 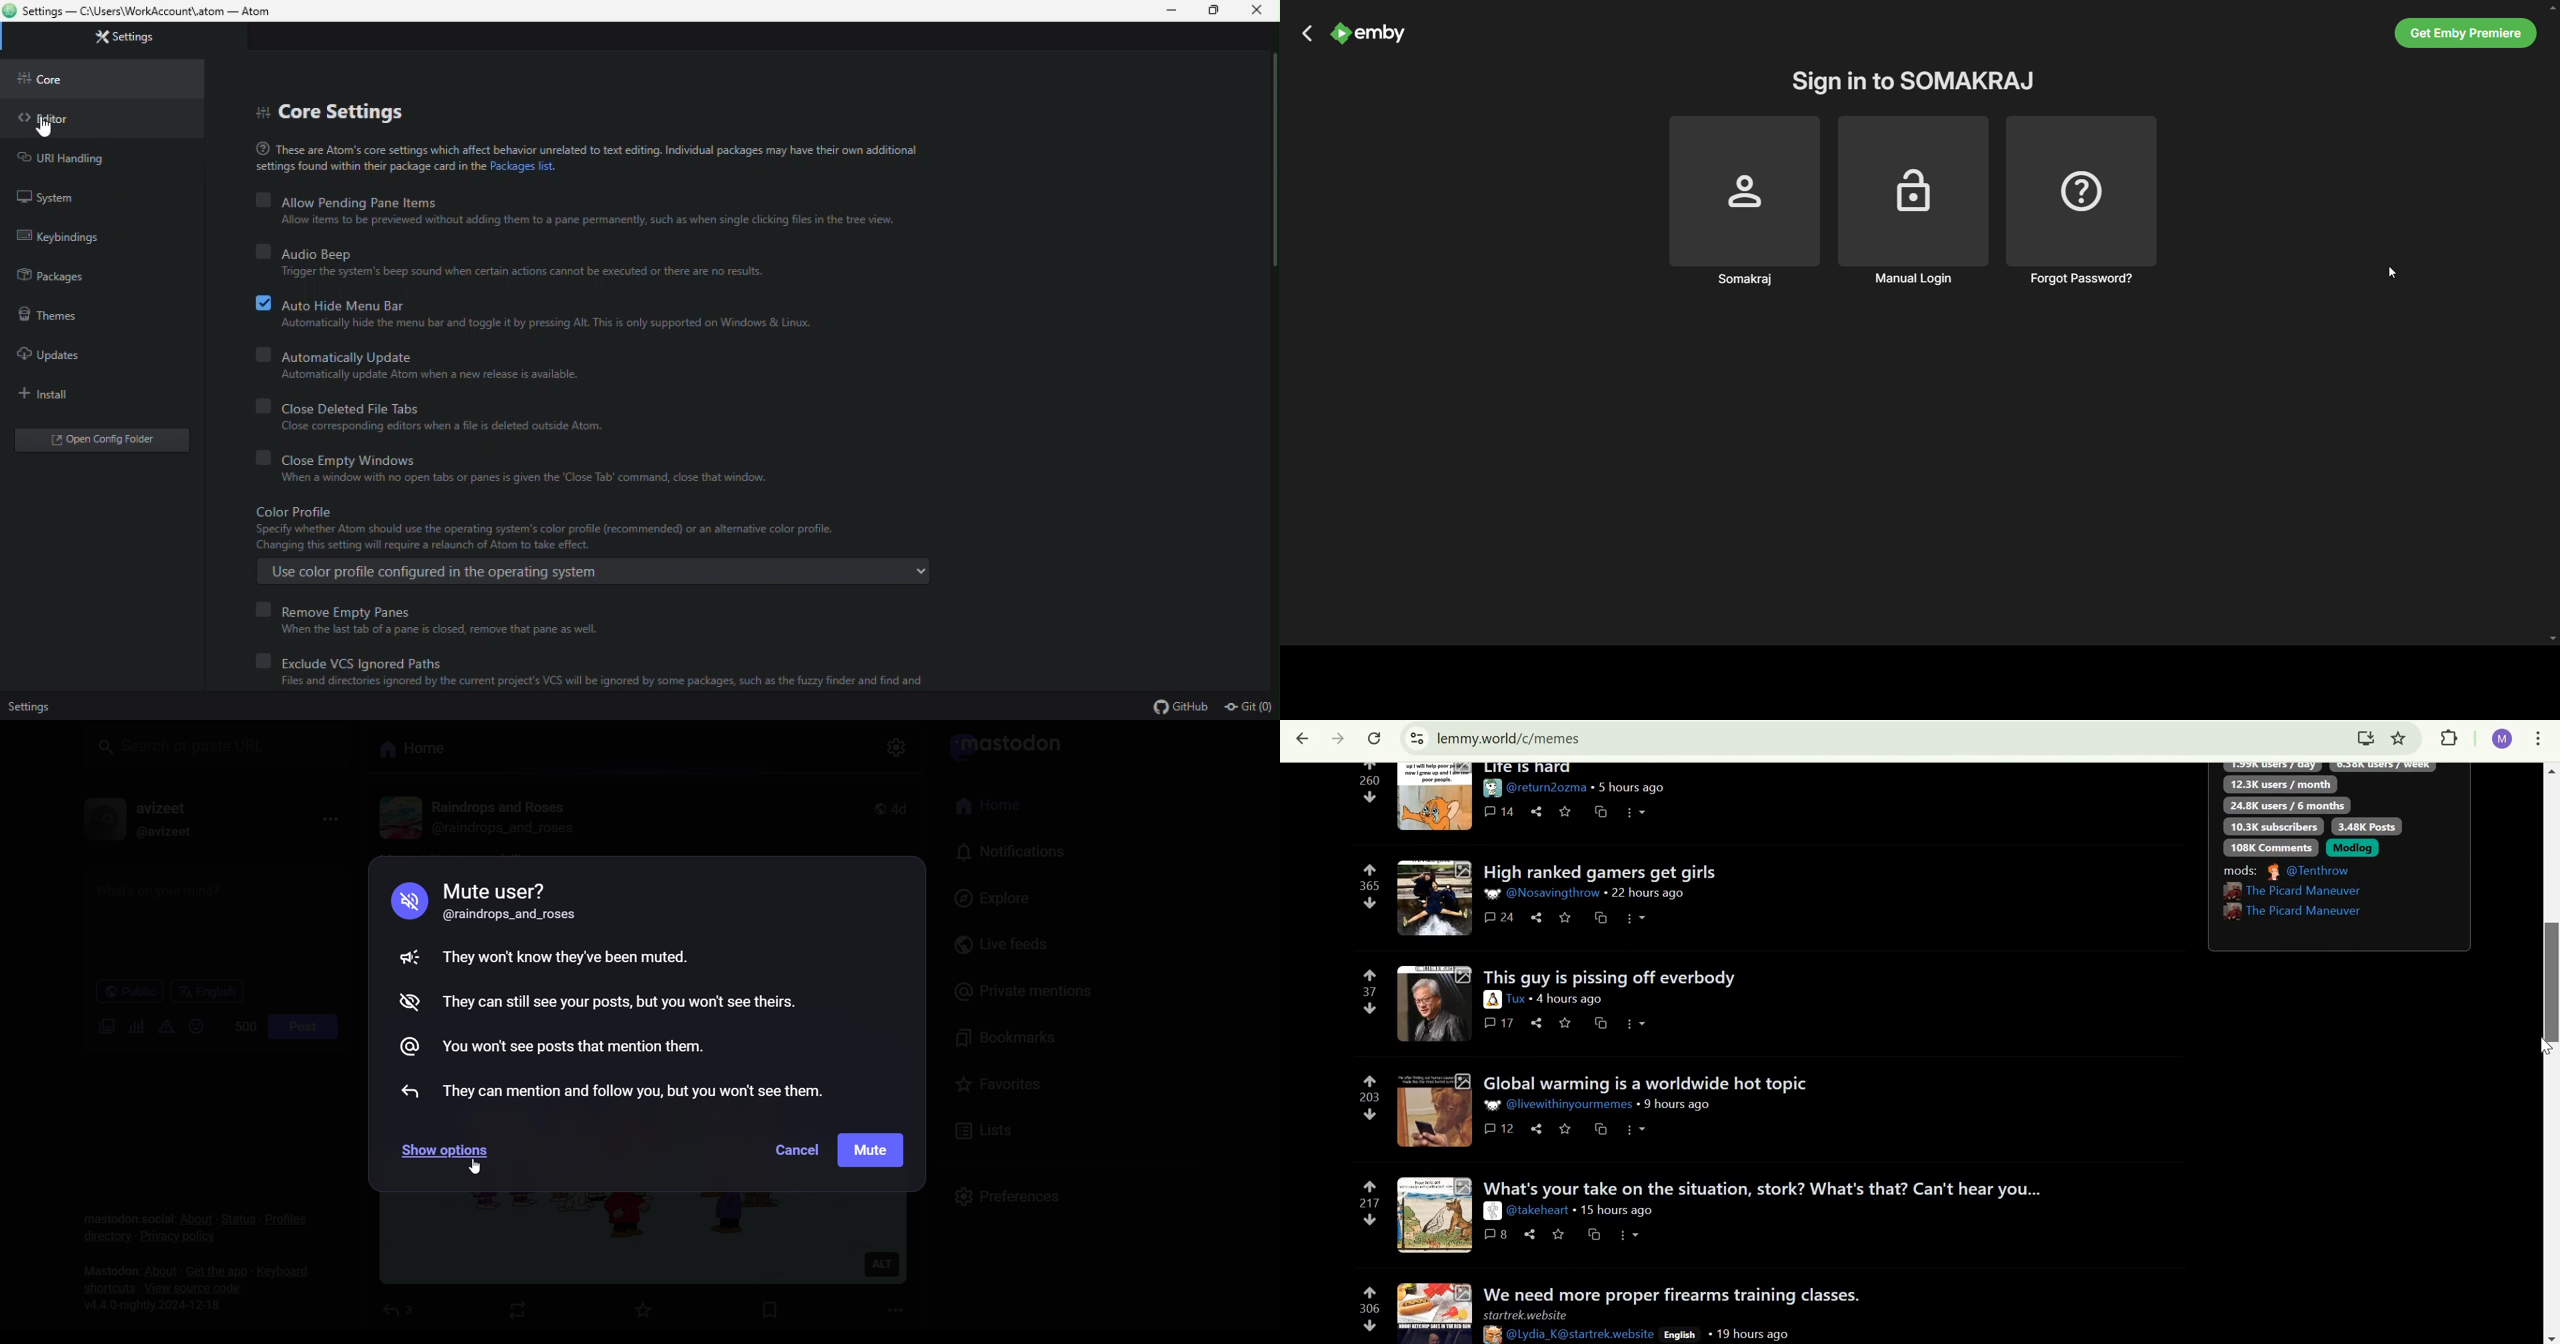 I want to click on picture, so click(x=1492, y=1211).